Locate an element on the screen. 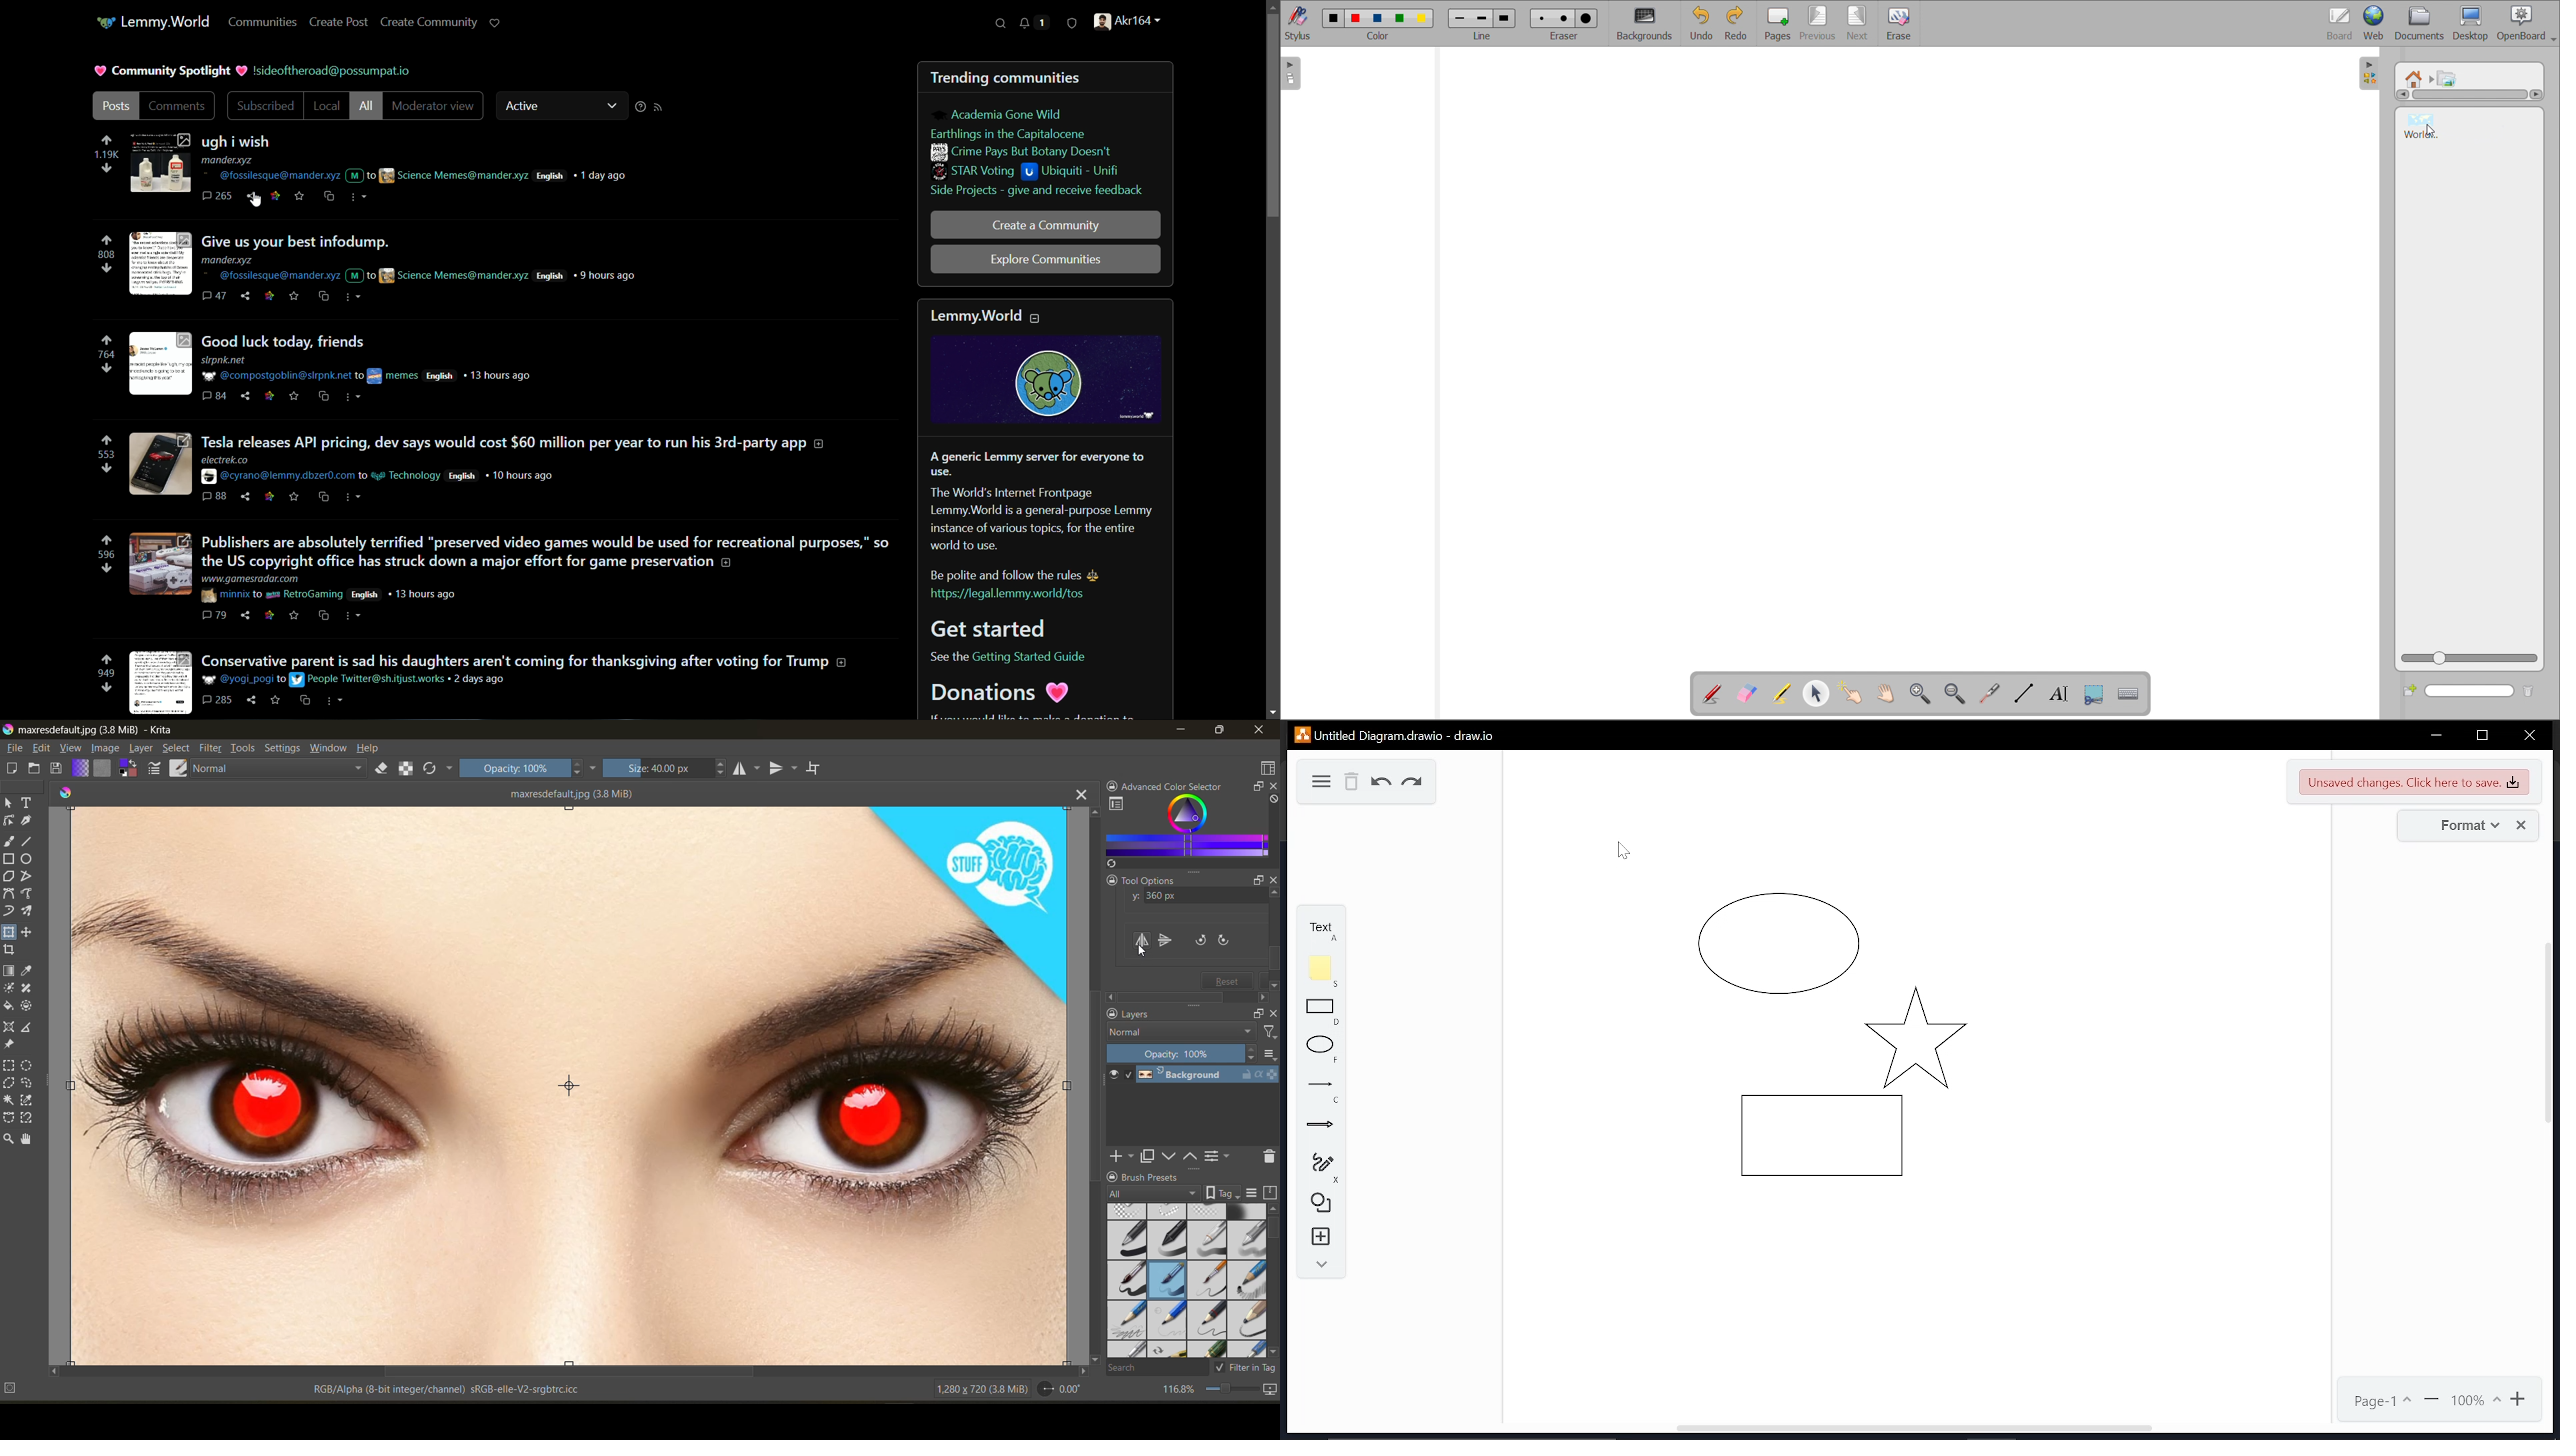 This screenshot has width=2576, height=1456. M to is located at coordinates (361, 275).